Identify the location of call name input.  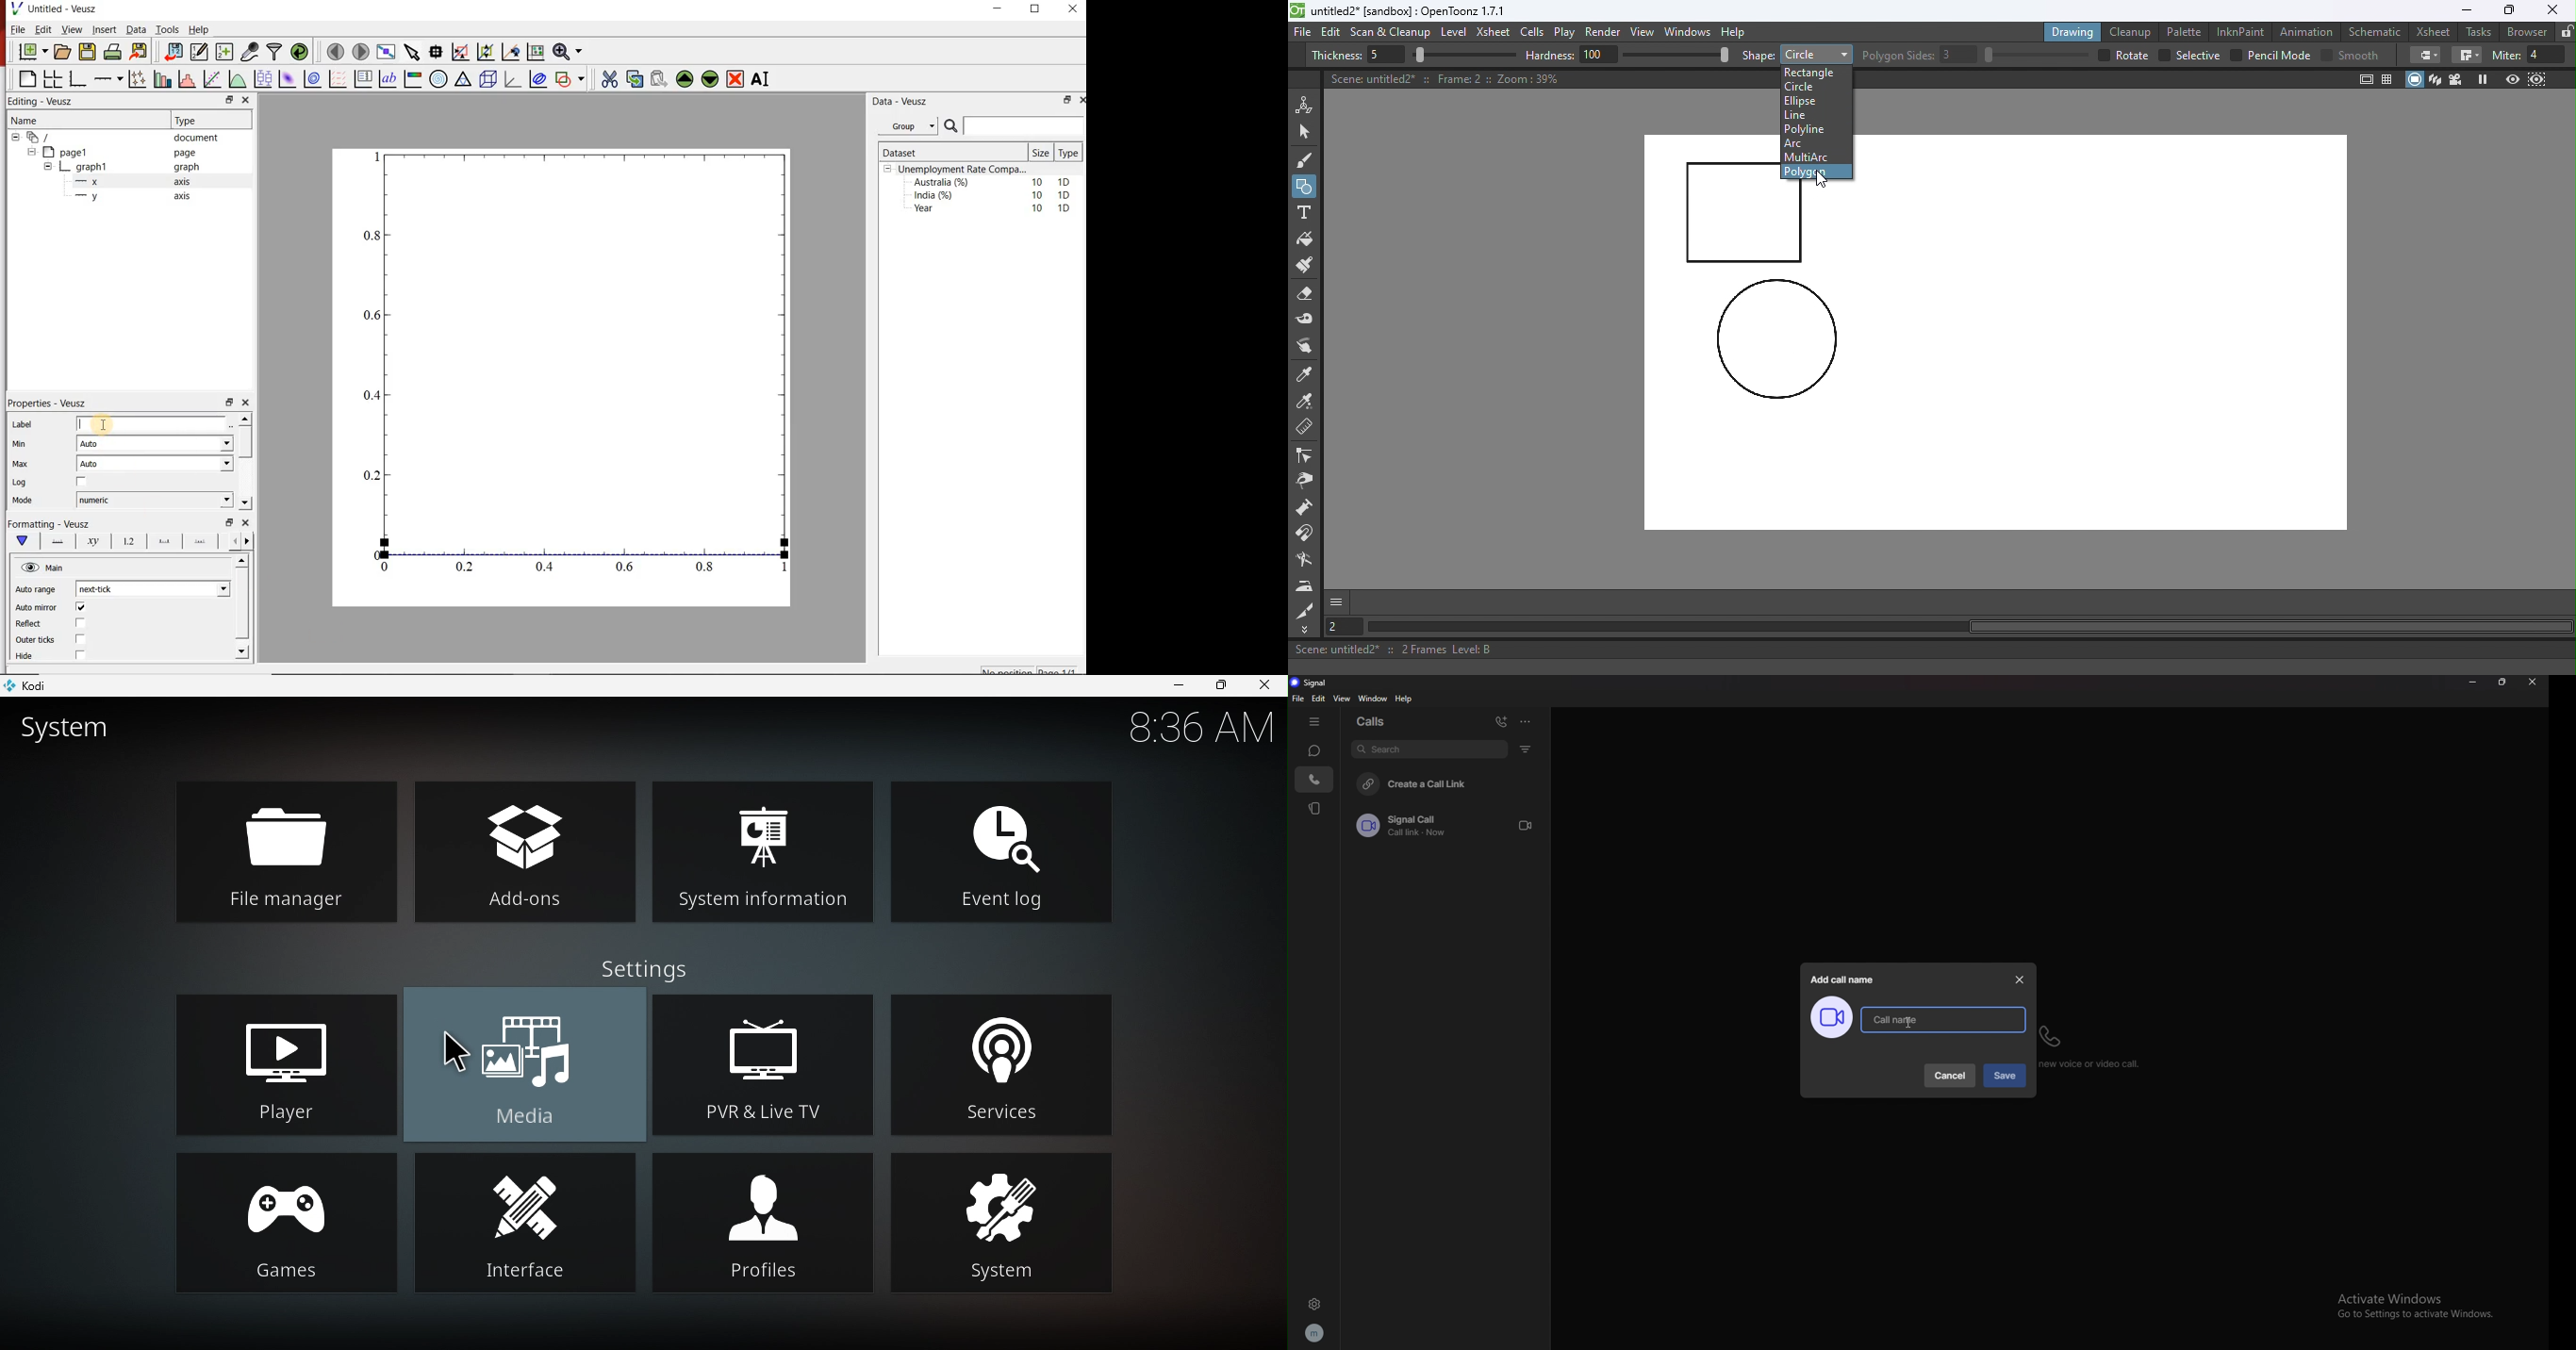
(1945, 1019).